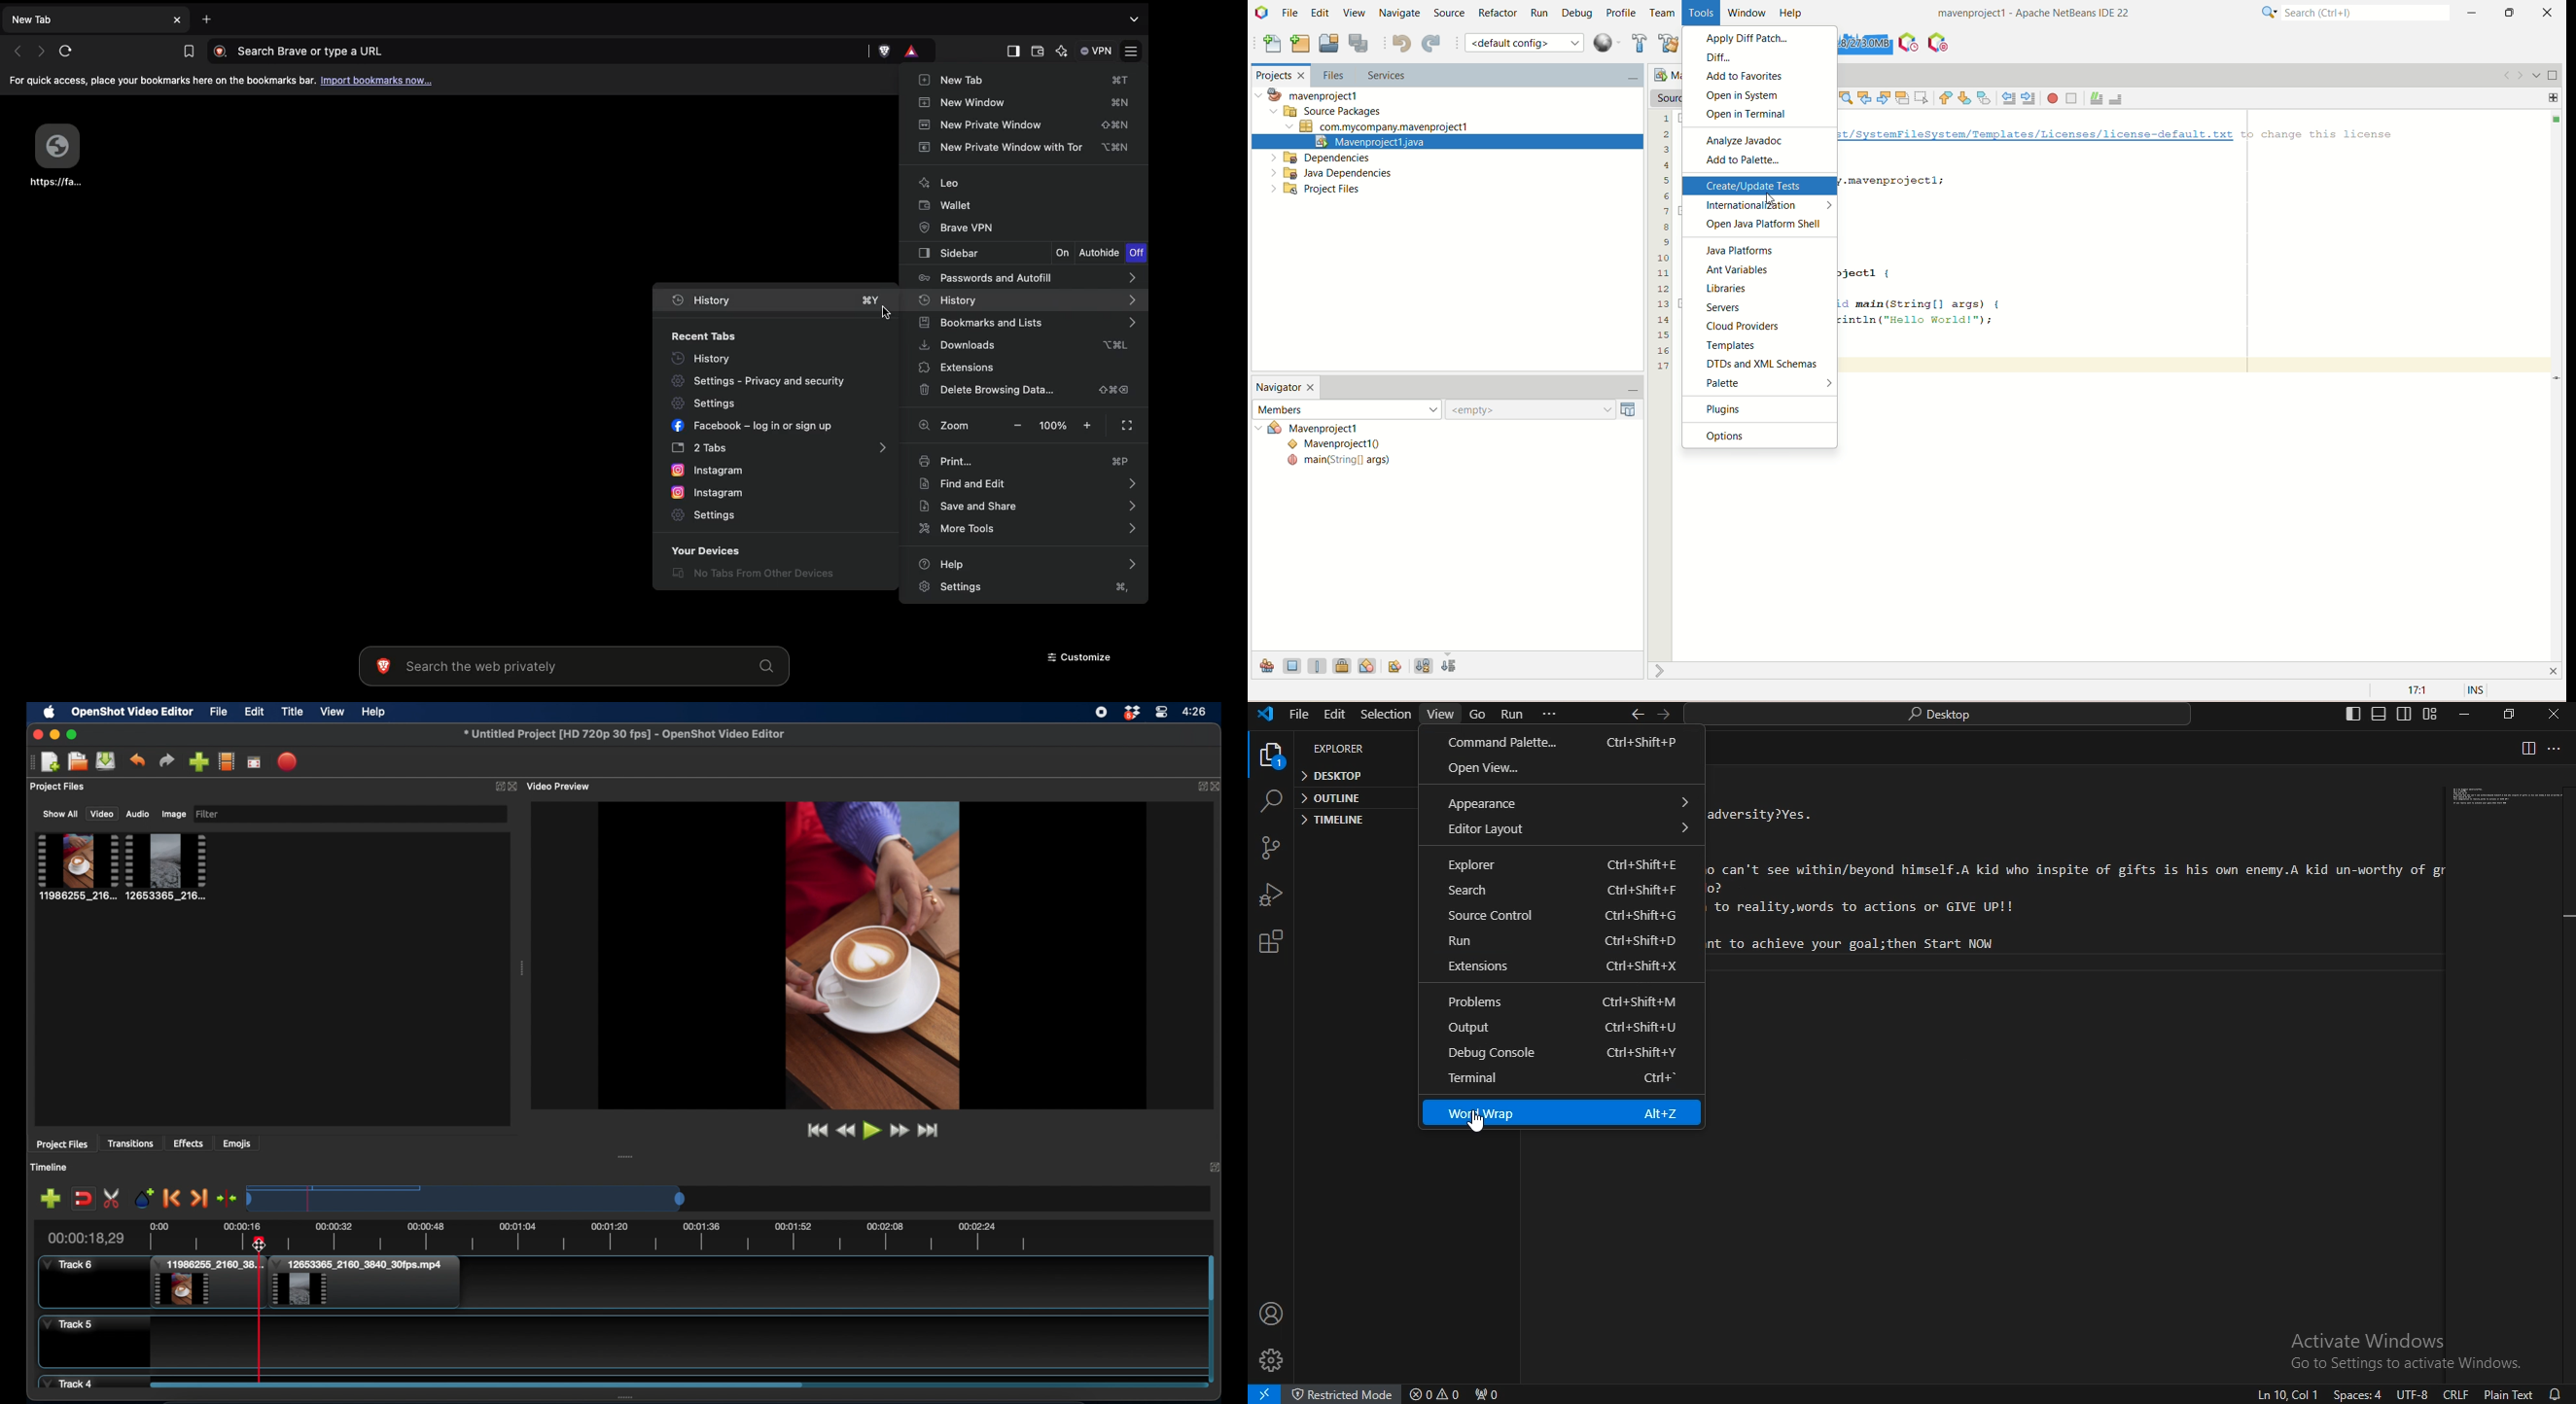 The width and height of the screenshot is (2576, 1428). What do you see at coordinates (1027, 586) in the screenshot?
I see `Settings` at bounding box center [1027, 586].